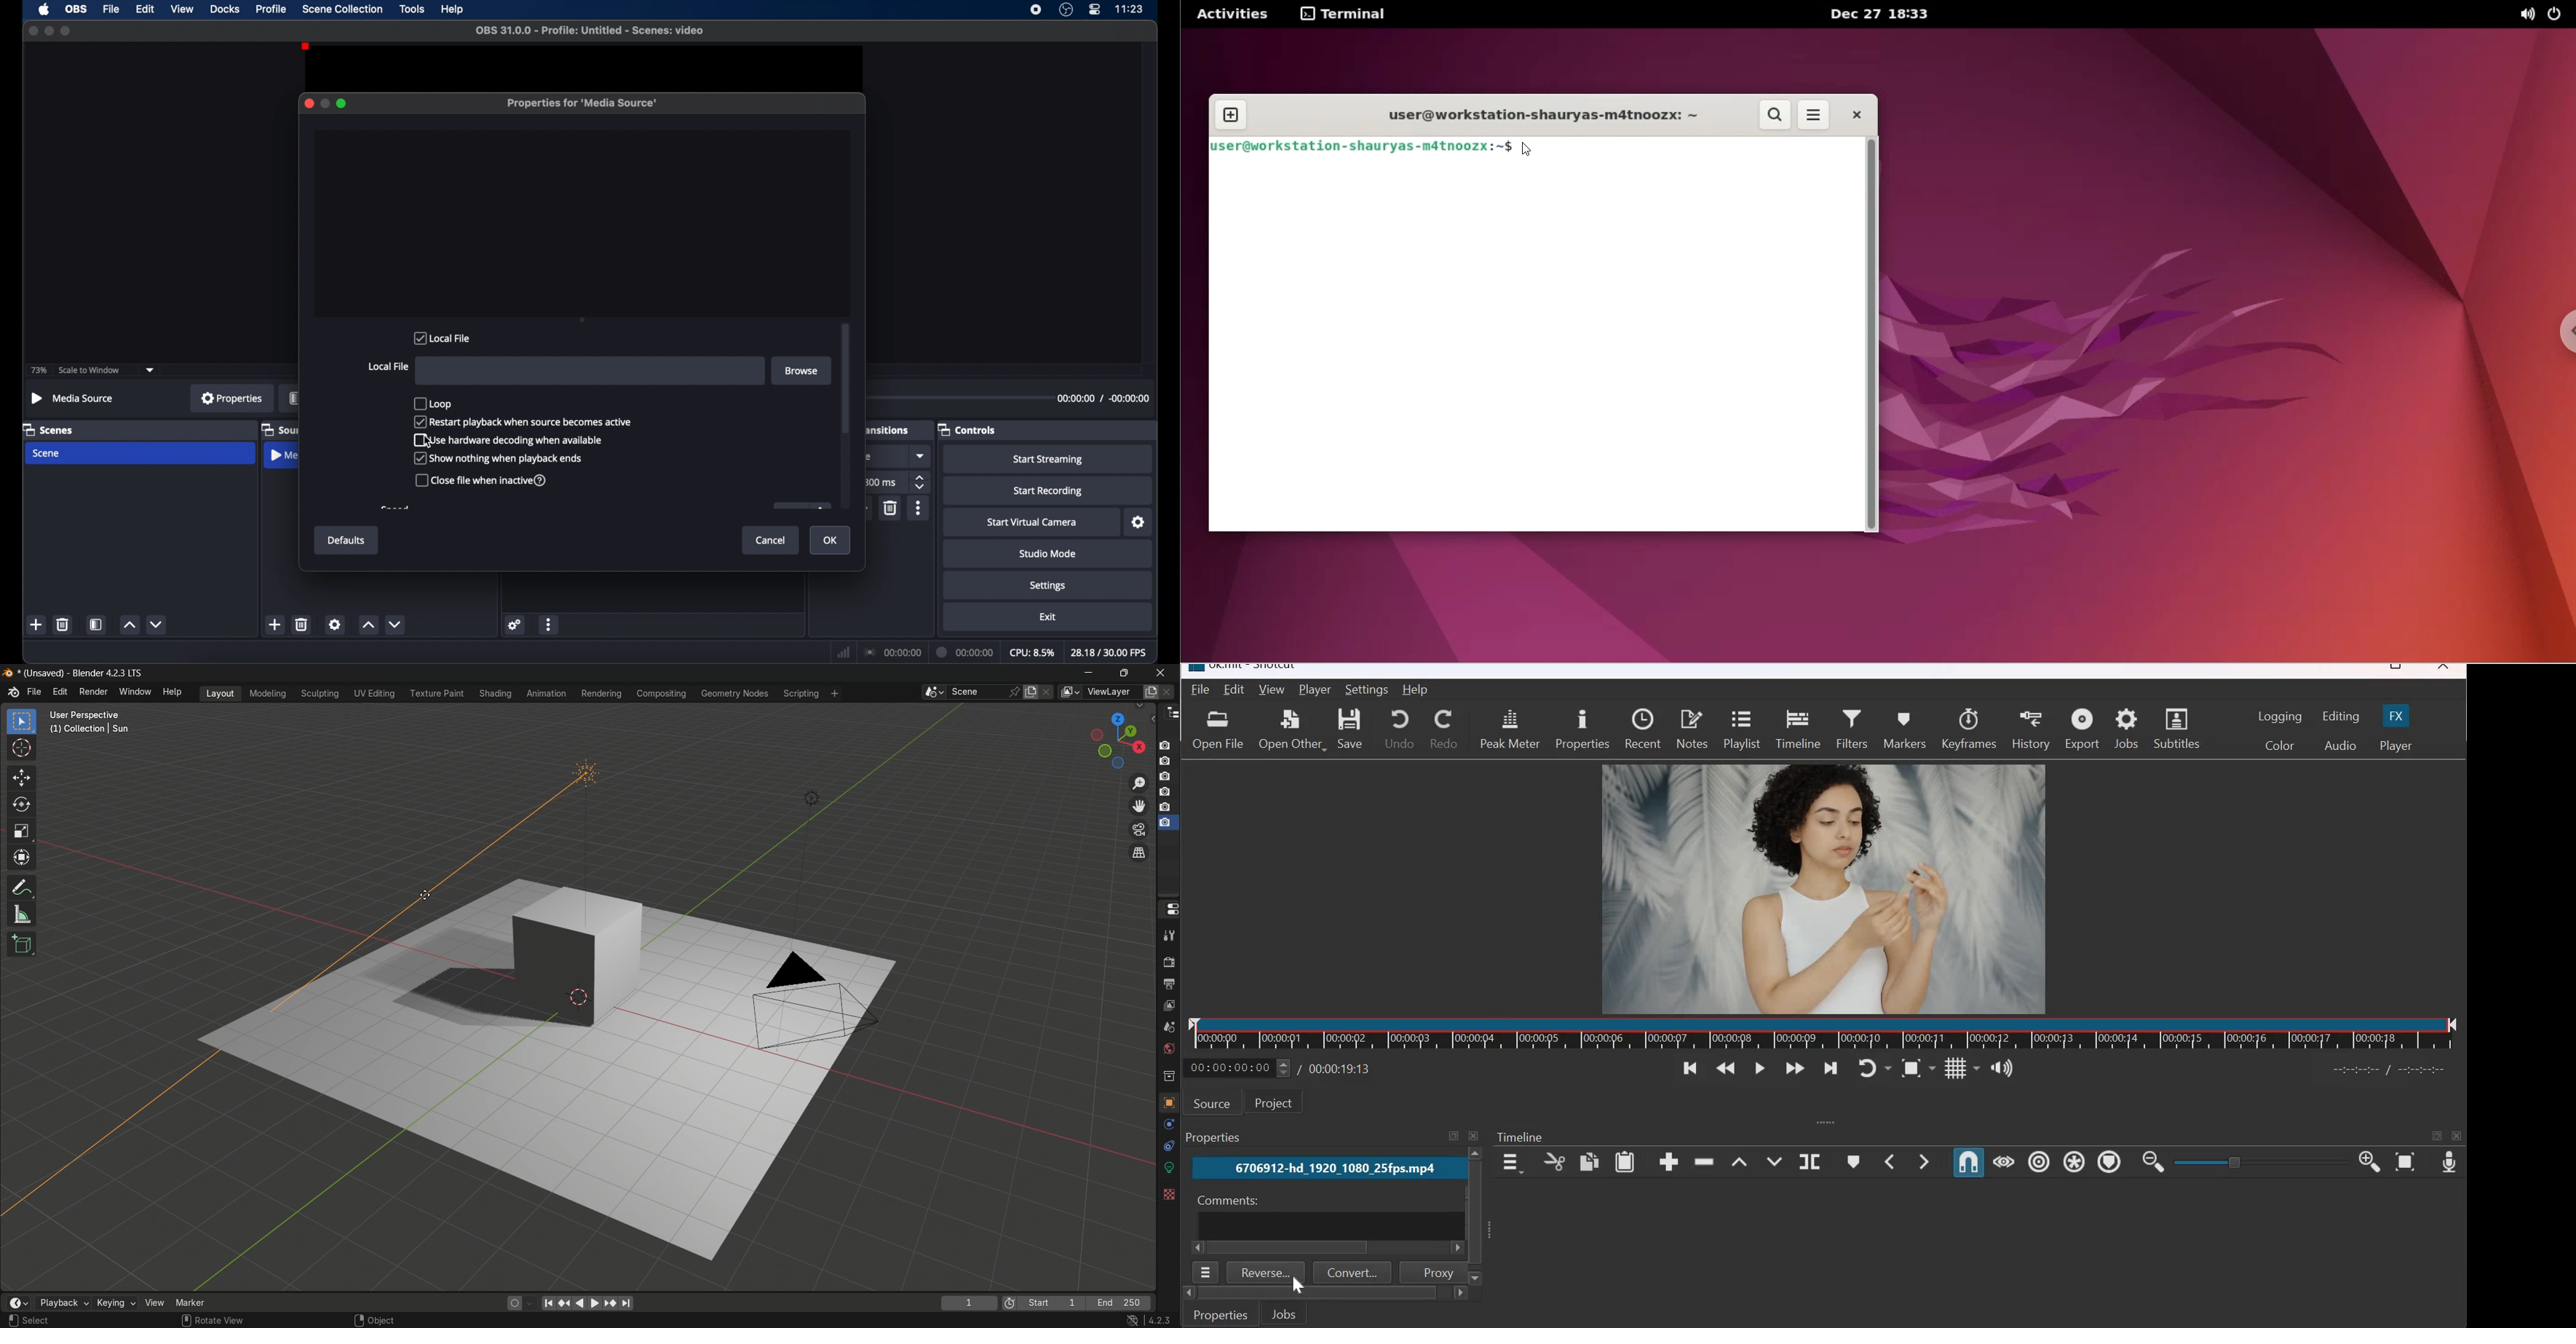 The width and height of the screenshot is (2576, 1344). Describe the element at coordinates (802, 371) in the screenshot. I see `browse` at that location.